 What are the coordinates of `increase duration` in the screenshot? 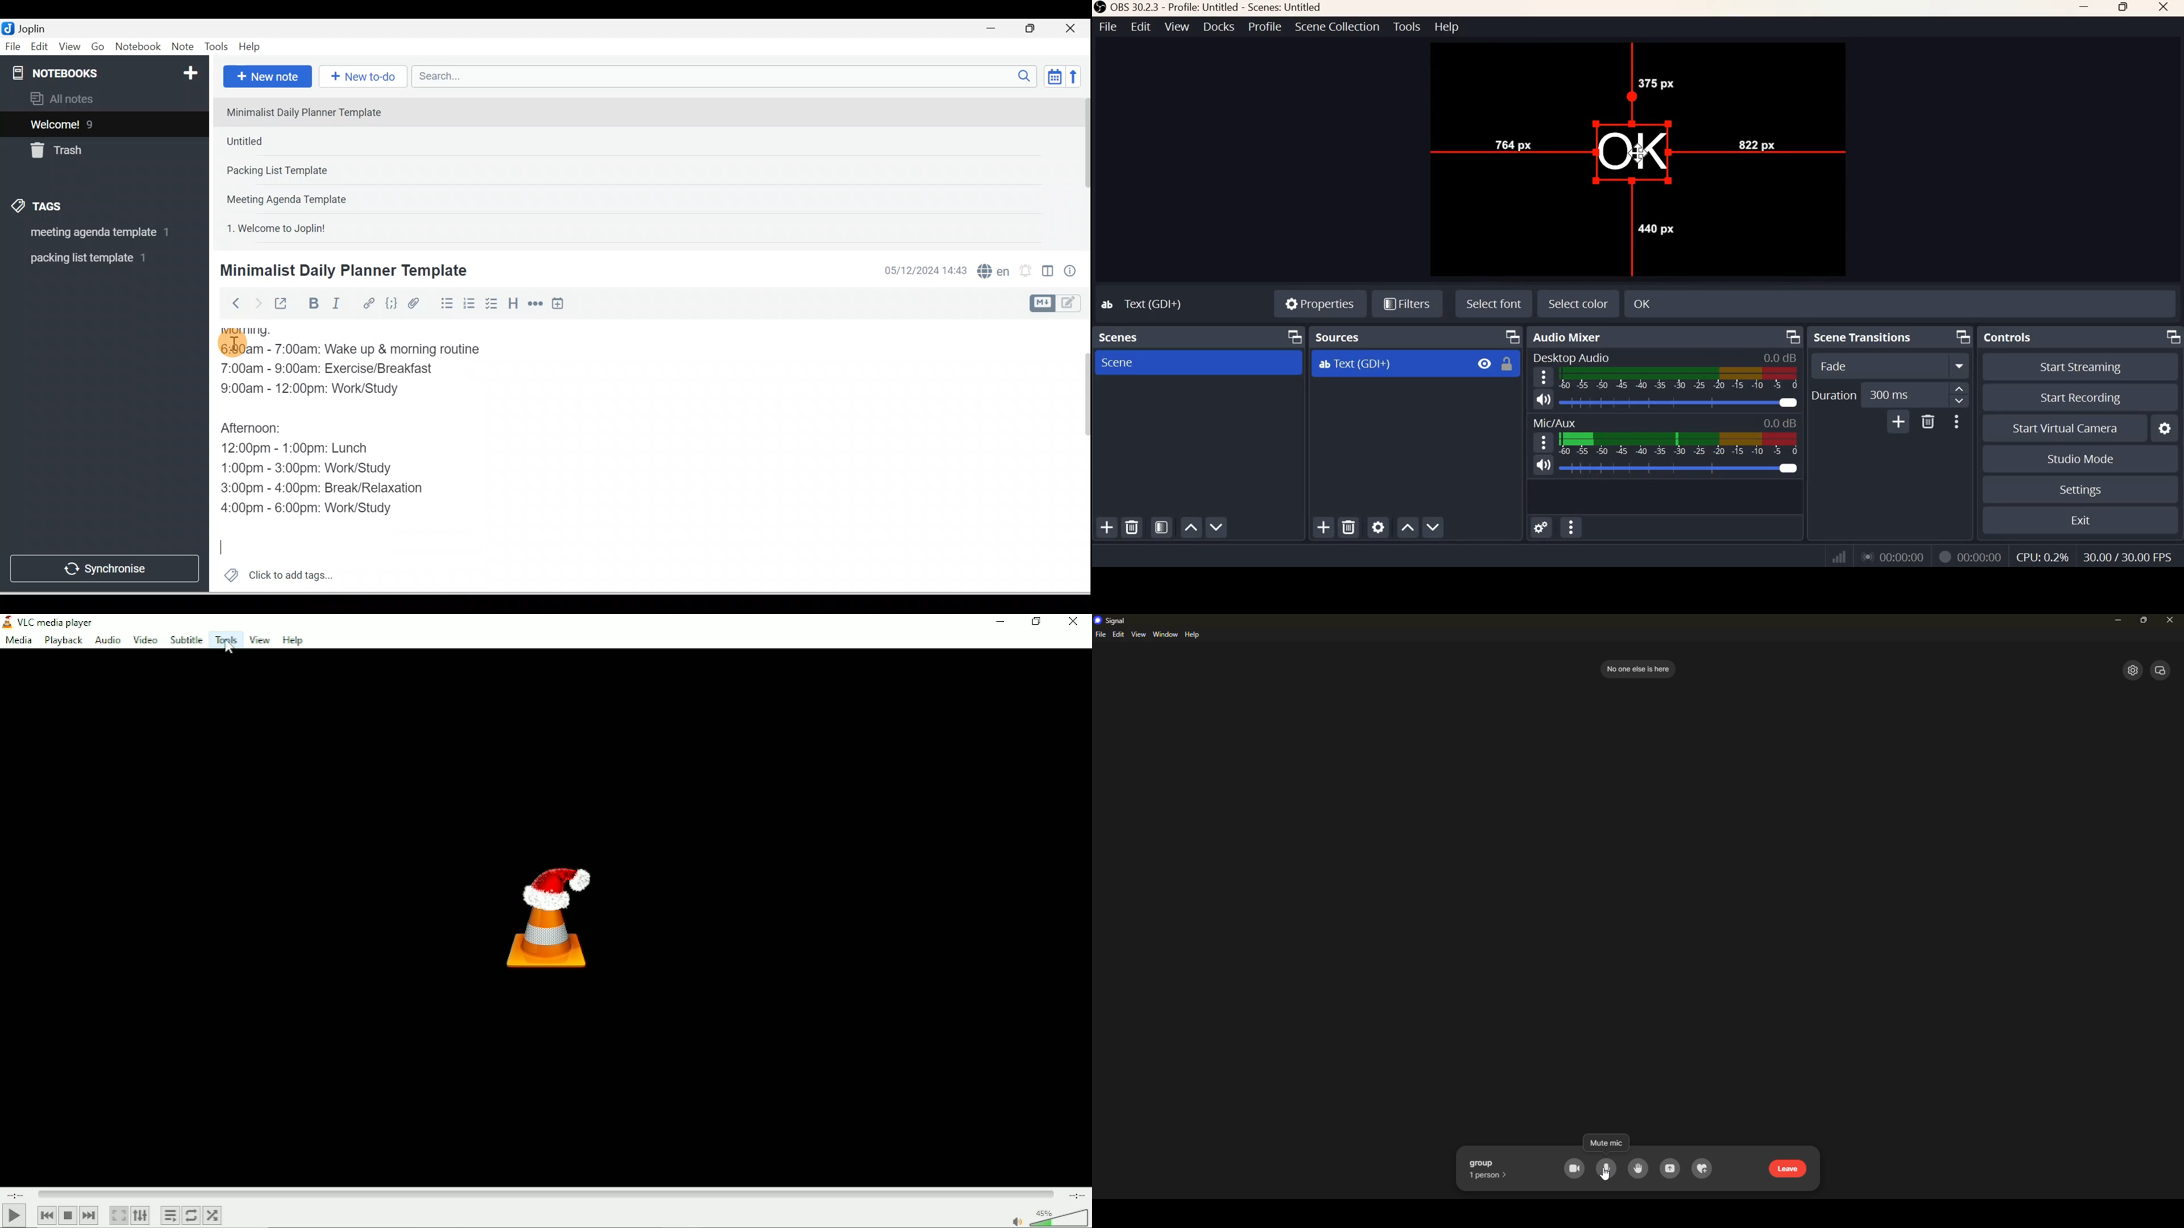 It's located at (1959, 388).